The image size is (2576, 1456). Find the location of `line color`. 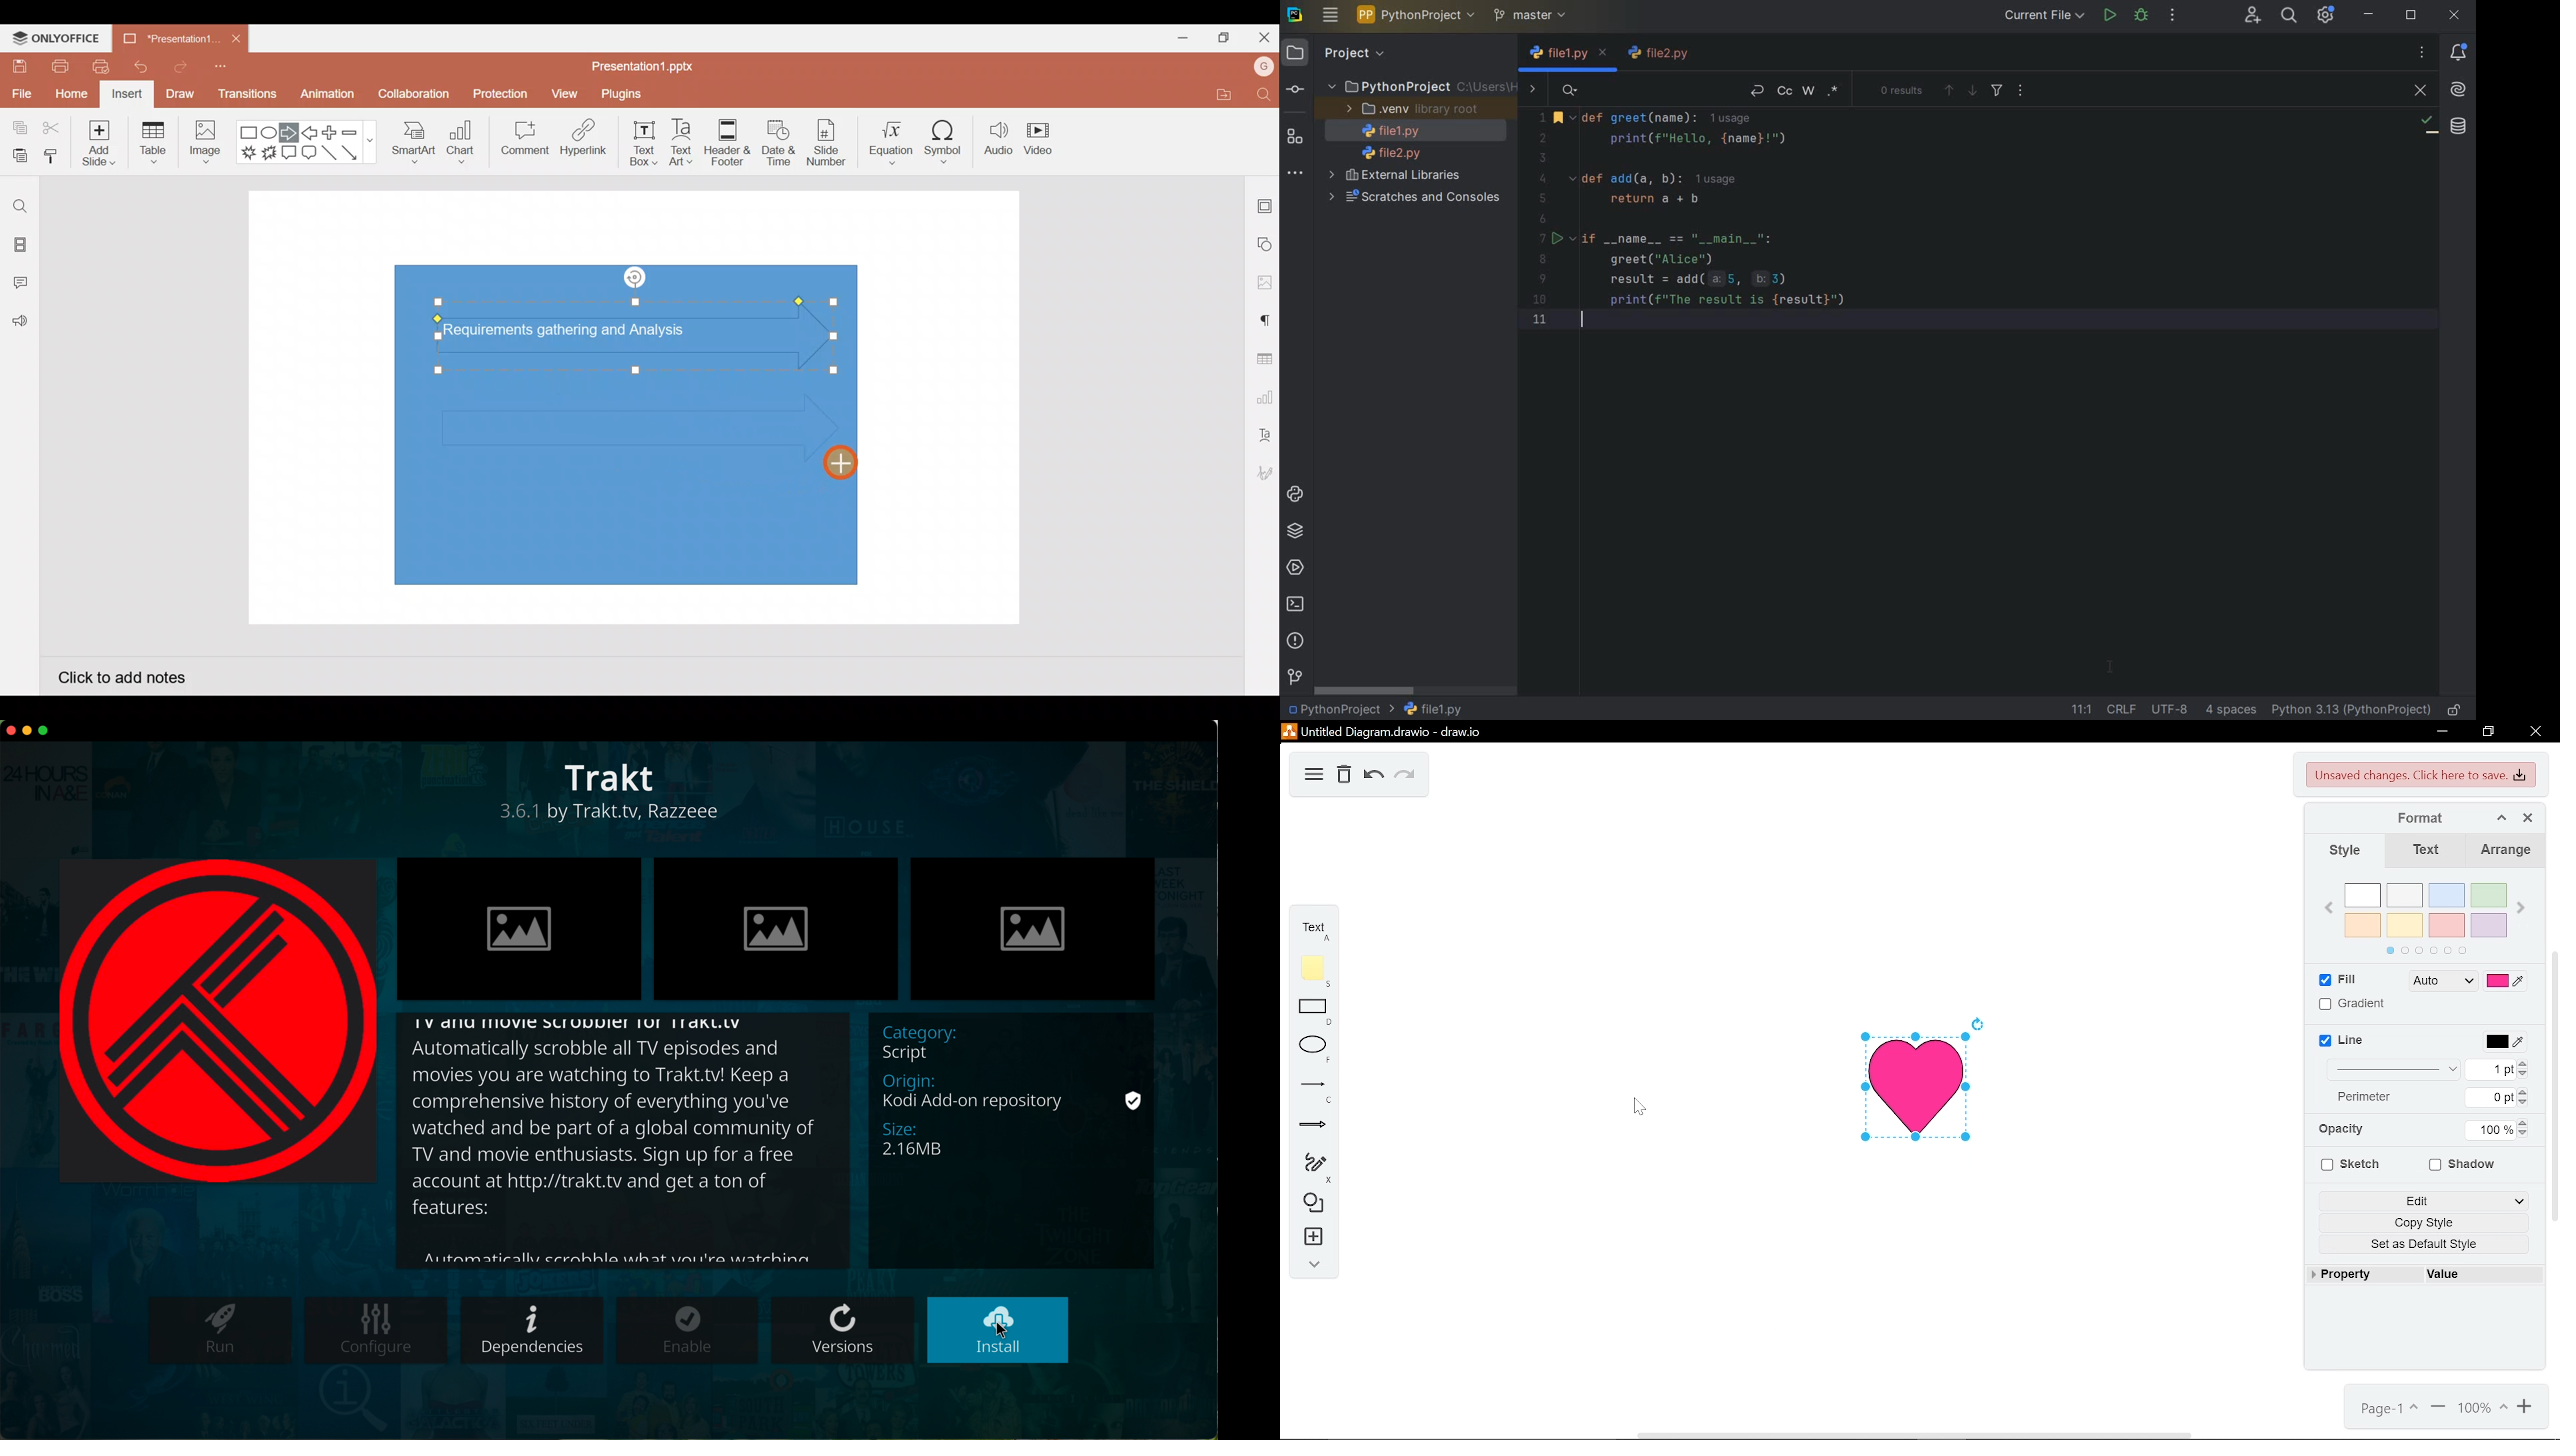

line color is located at coordinates (2503, 1041).